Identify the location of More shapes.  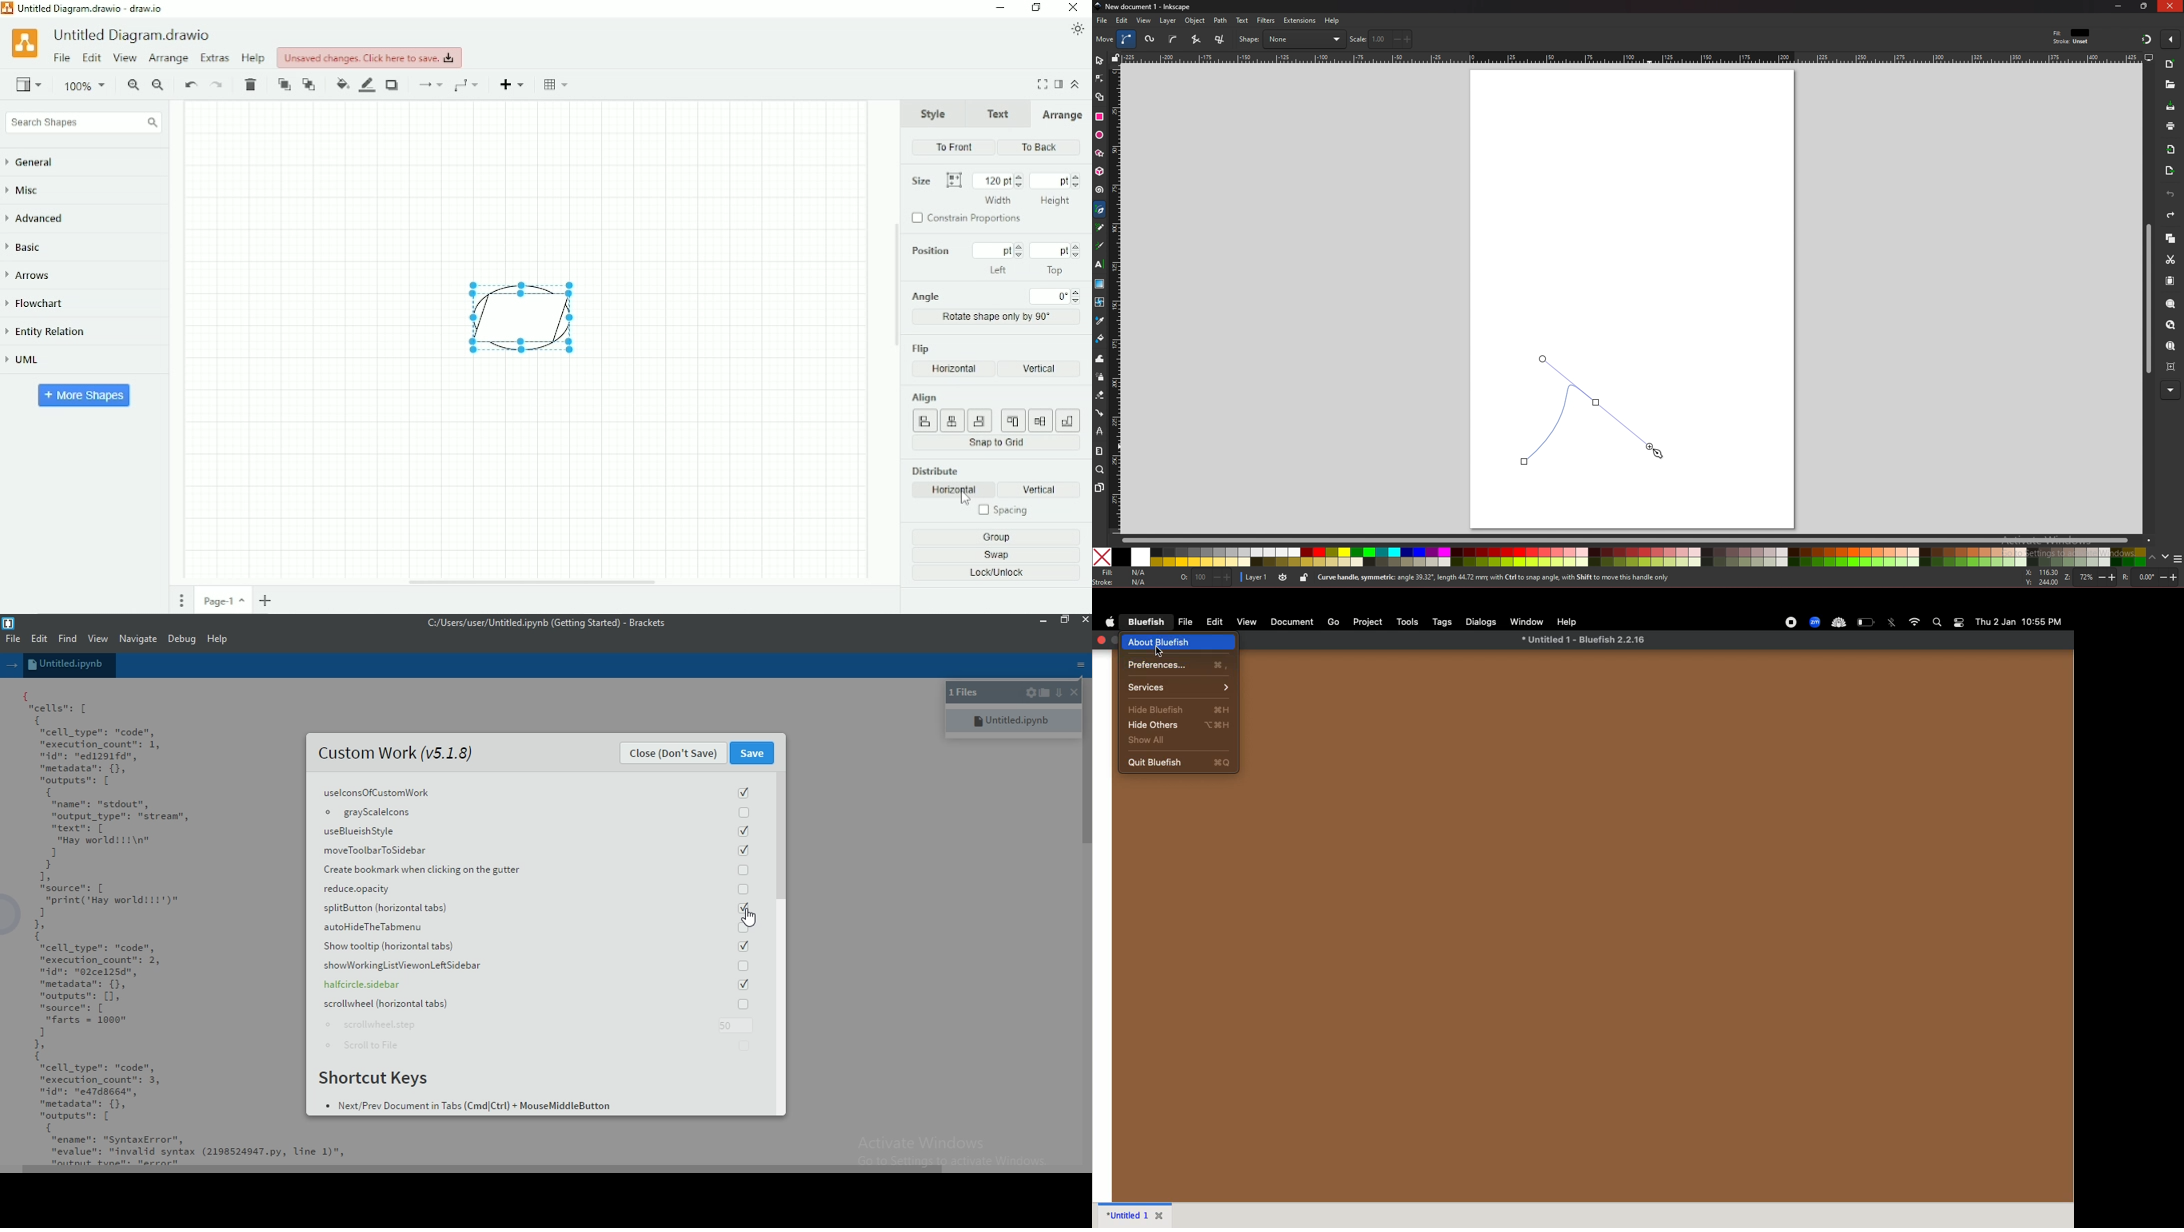
(85, 394).